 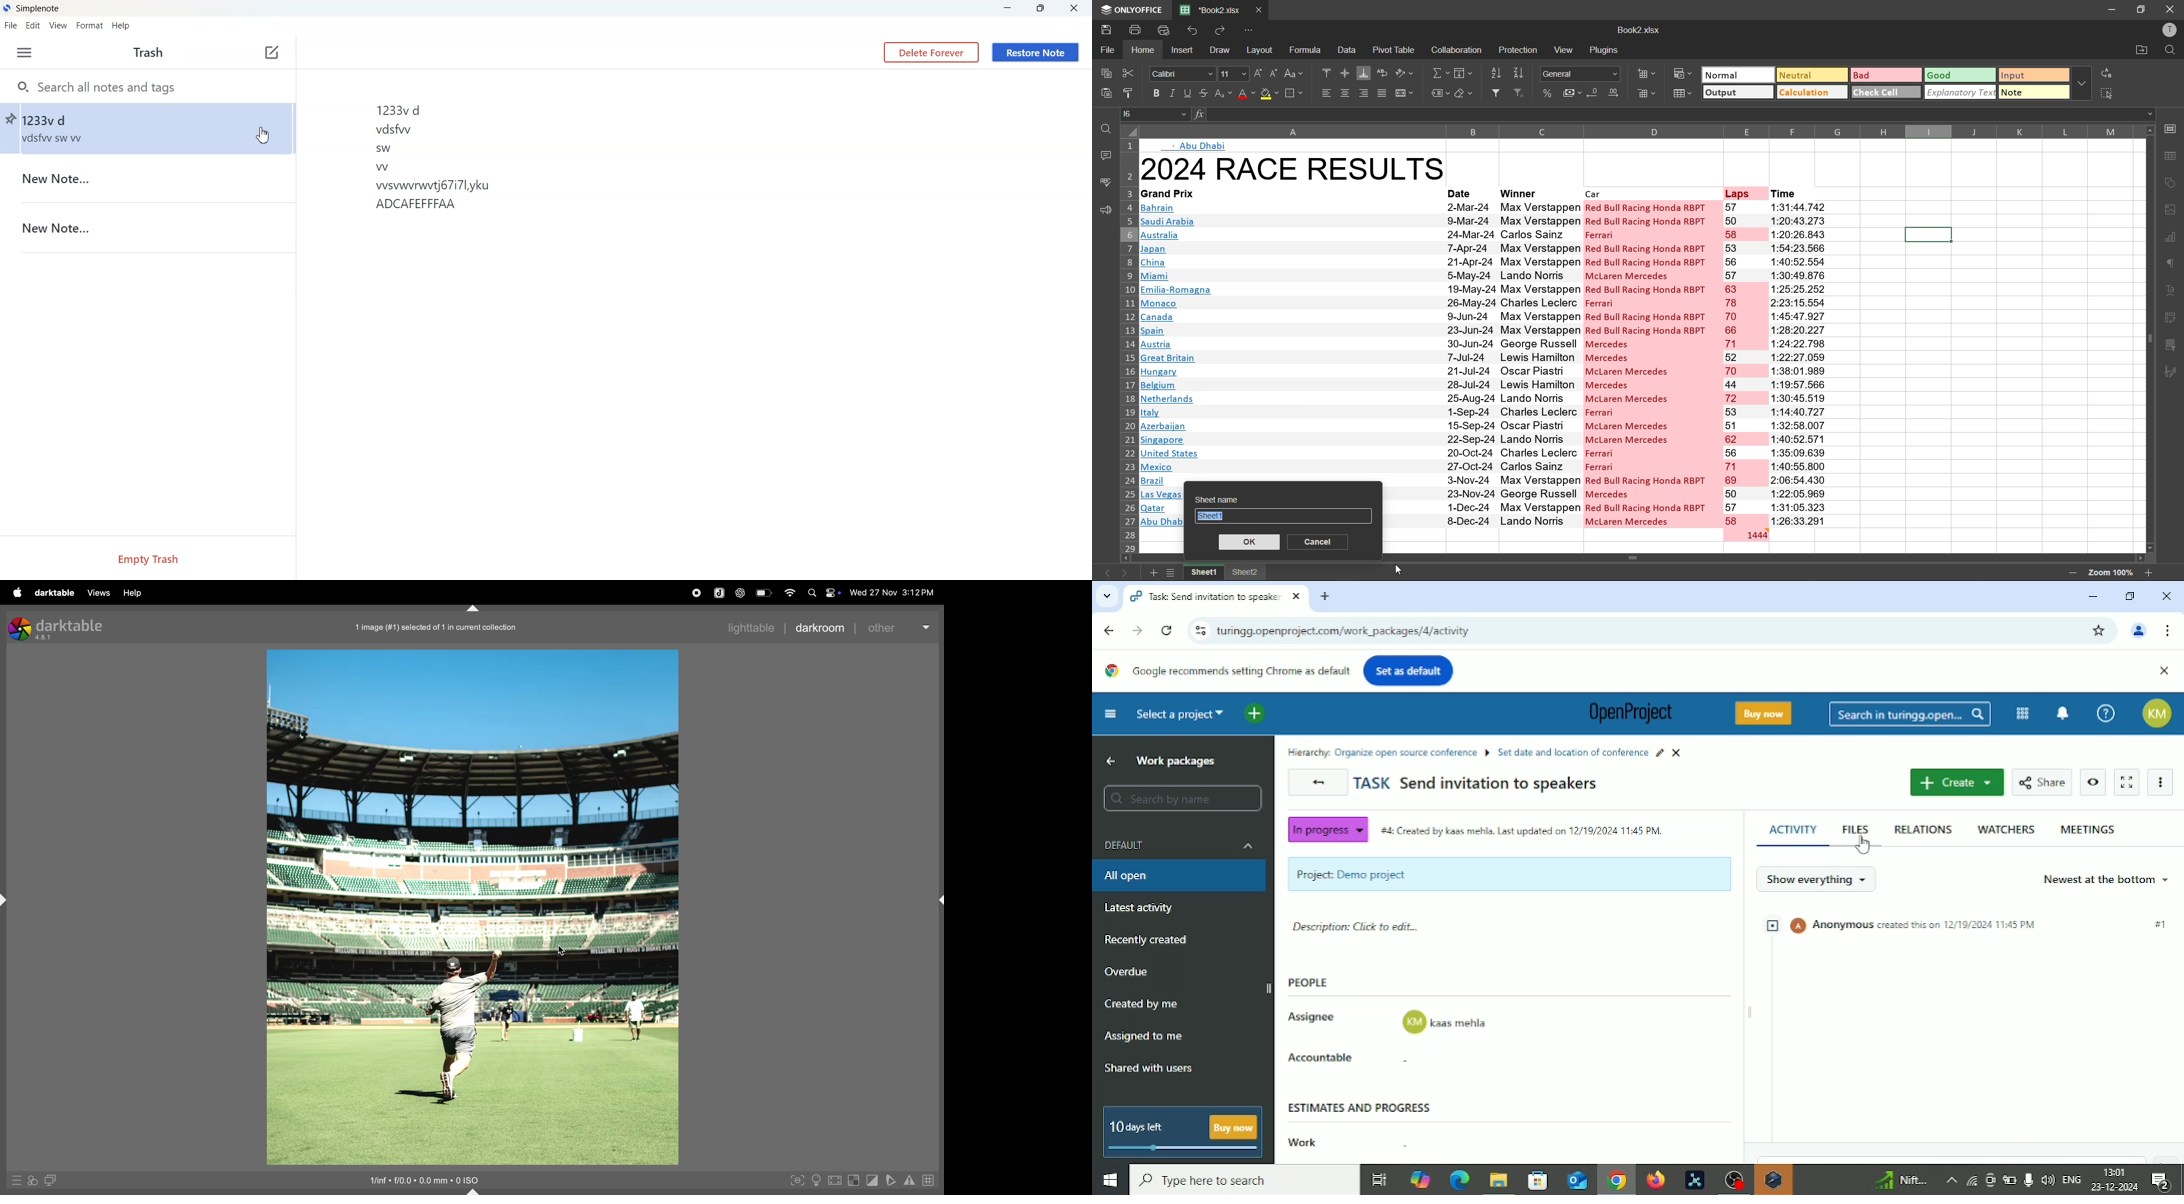 What do you see at coordinates (1497, 93) in the screenshot?
I see `filter` at bounding box center [1497, 93].